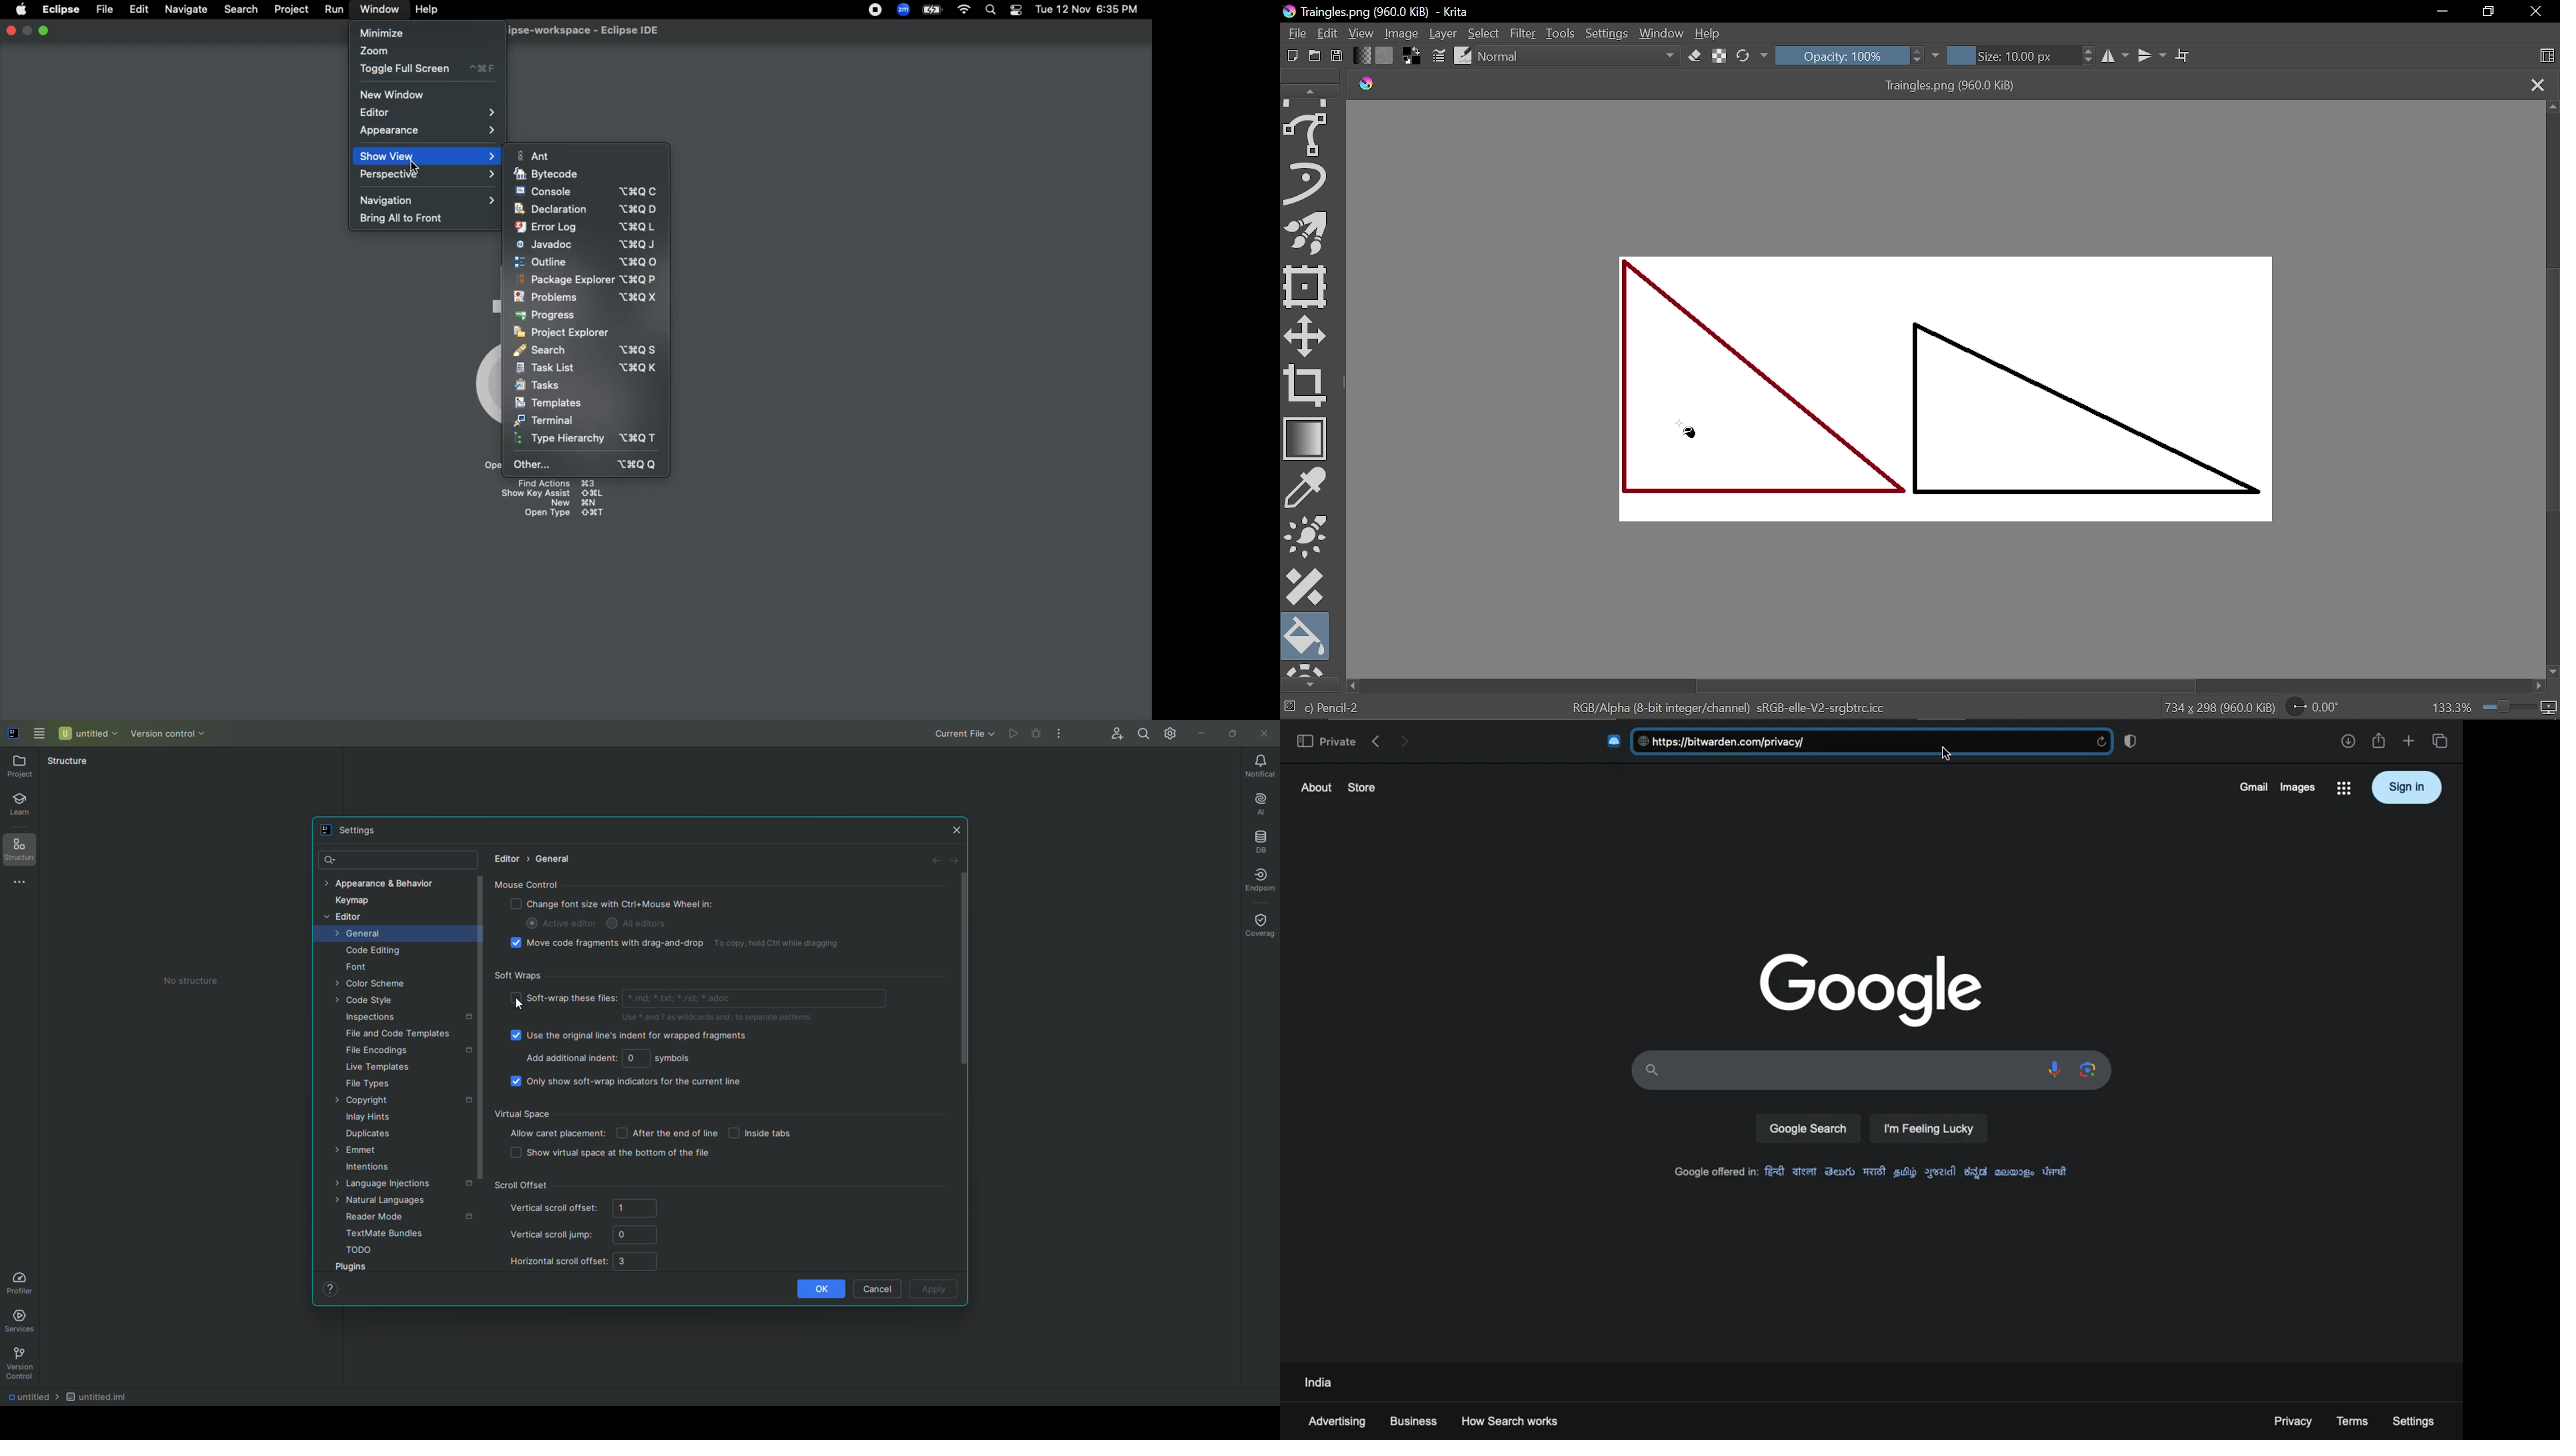 This screenshot has height=1456, width=2576. Describe the element at coordinates (2443, 741) in the screenshot. I see `Tabs` at that location.